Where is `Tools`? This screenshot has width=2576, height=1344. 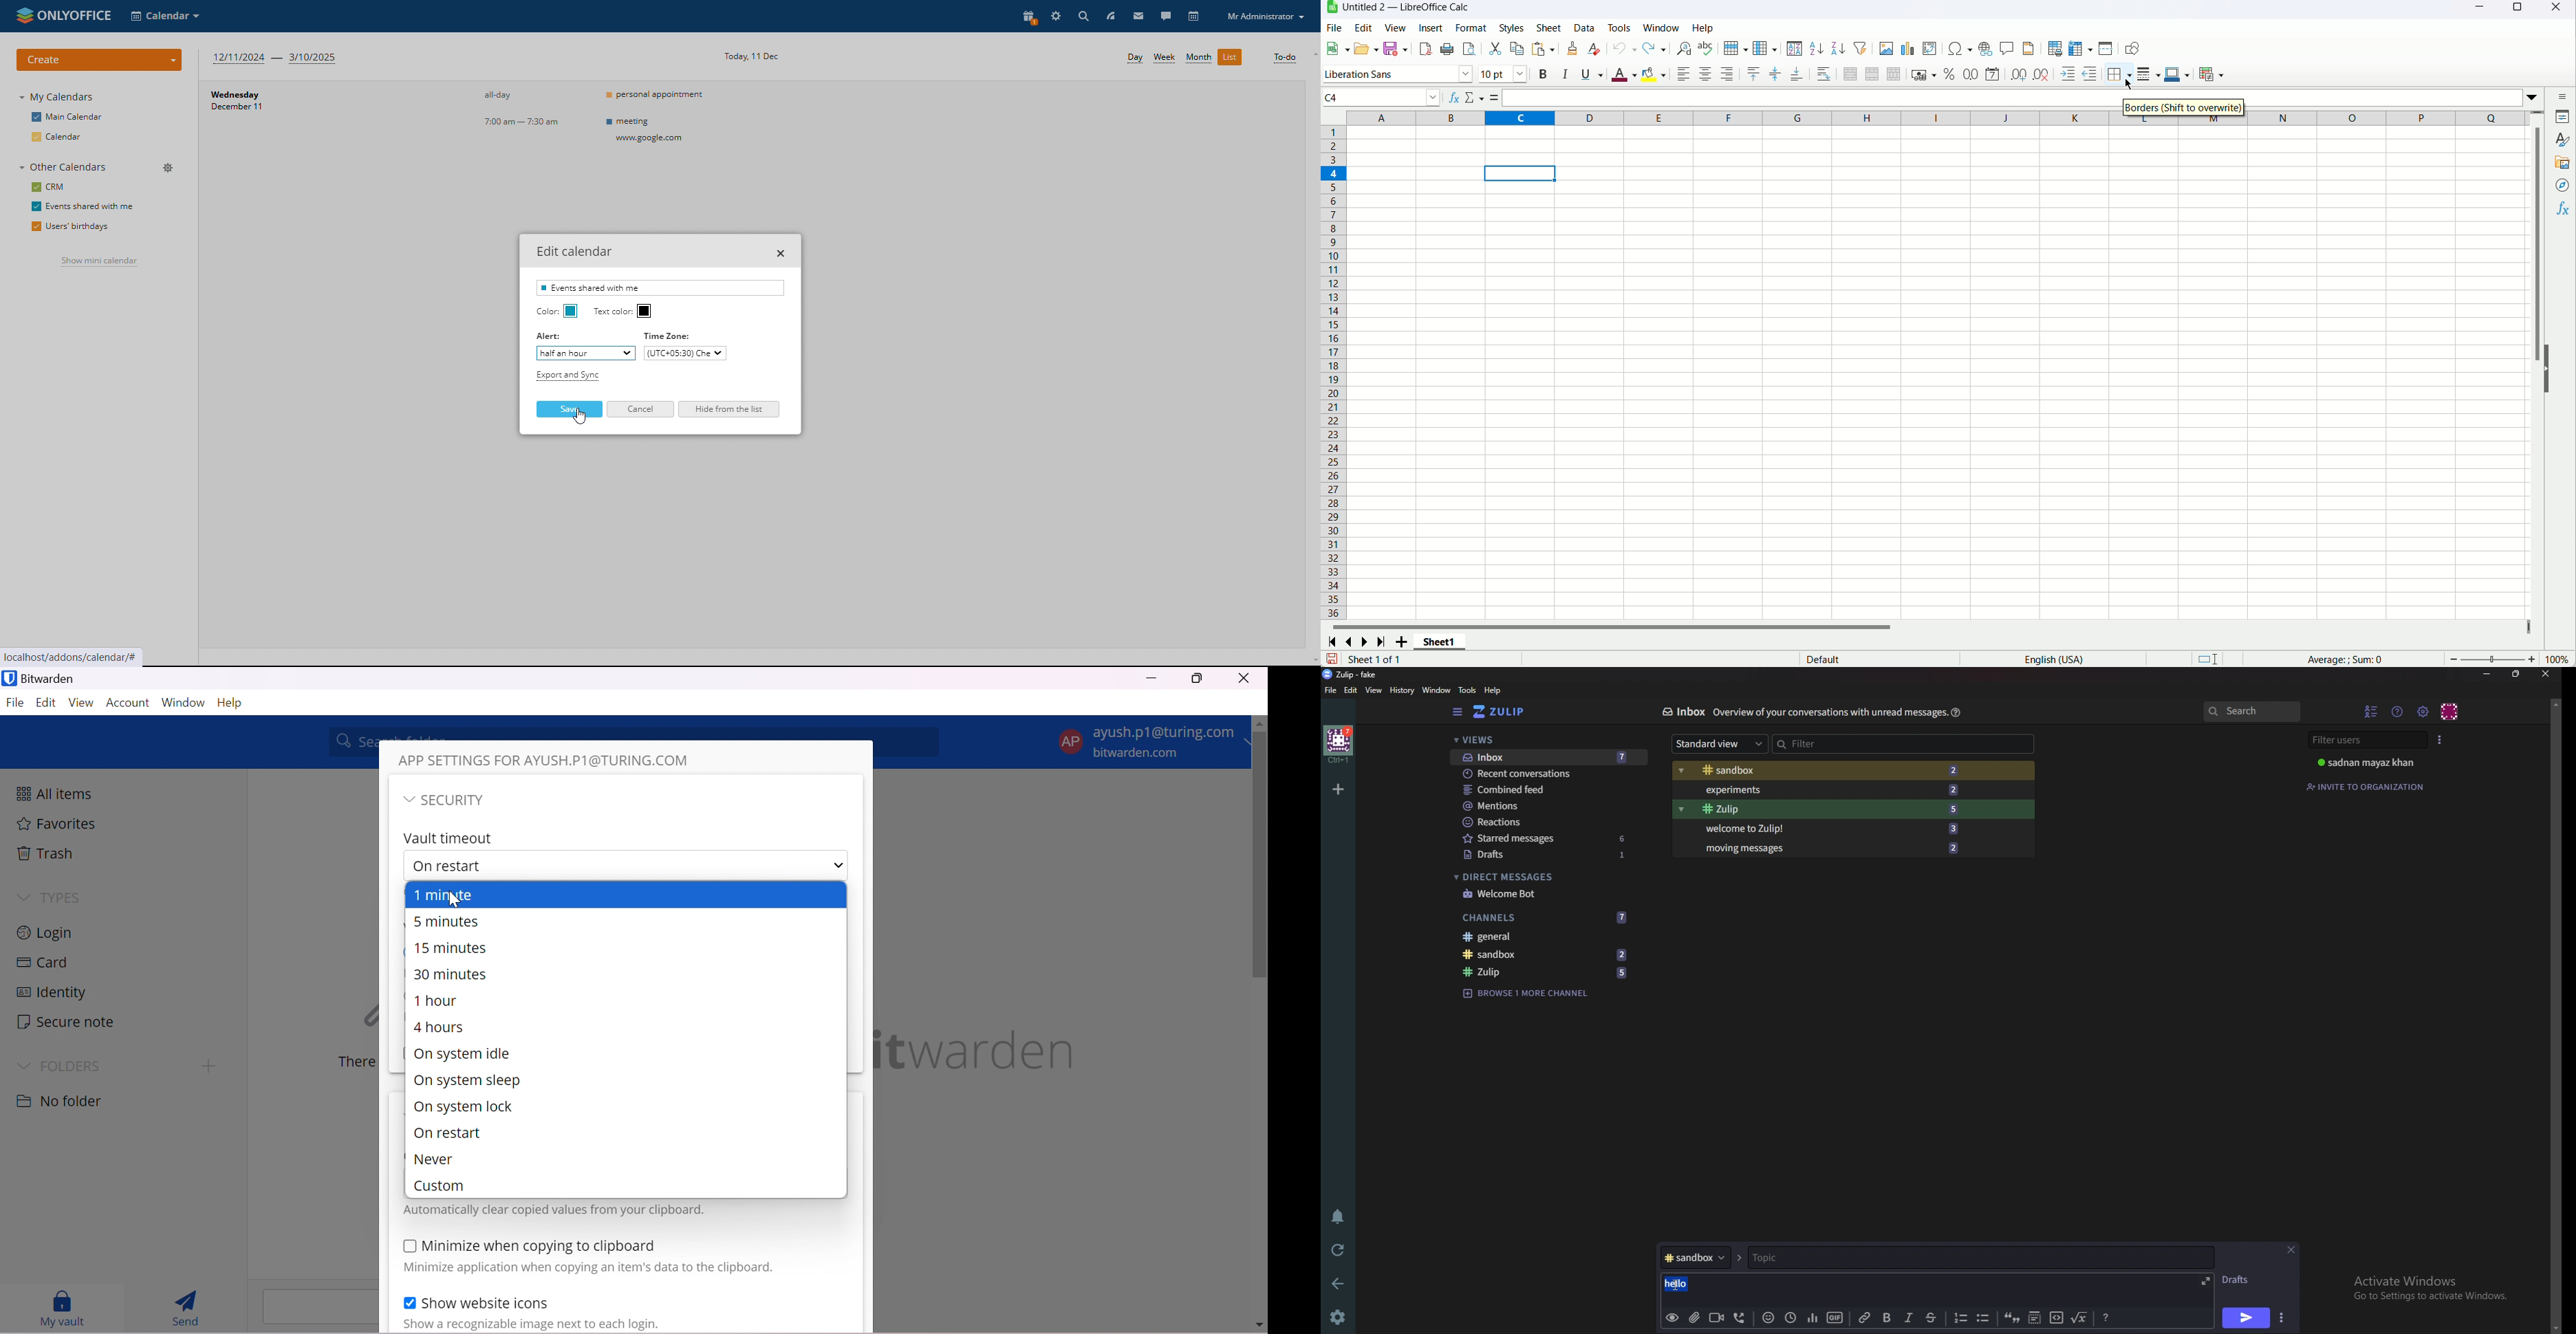 Tools is located at coordinates (1619, 27).